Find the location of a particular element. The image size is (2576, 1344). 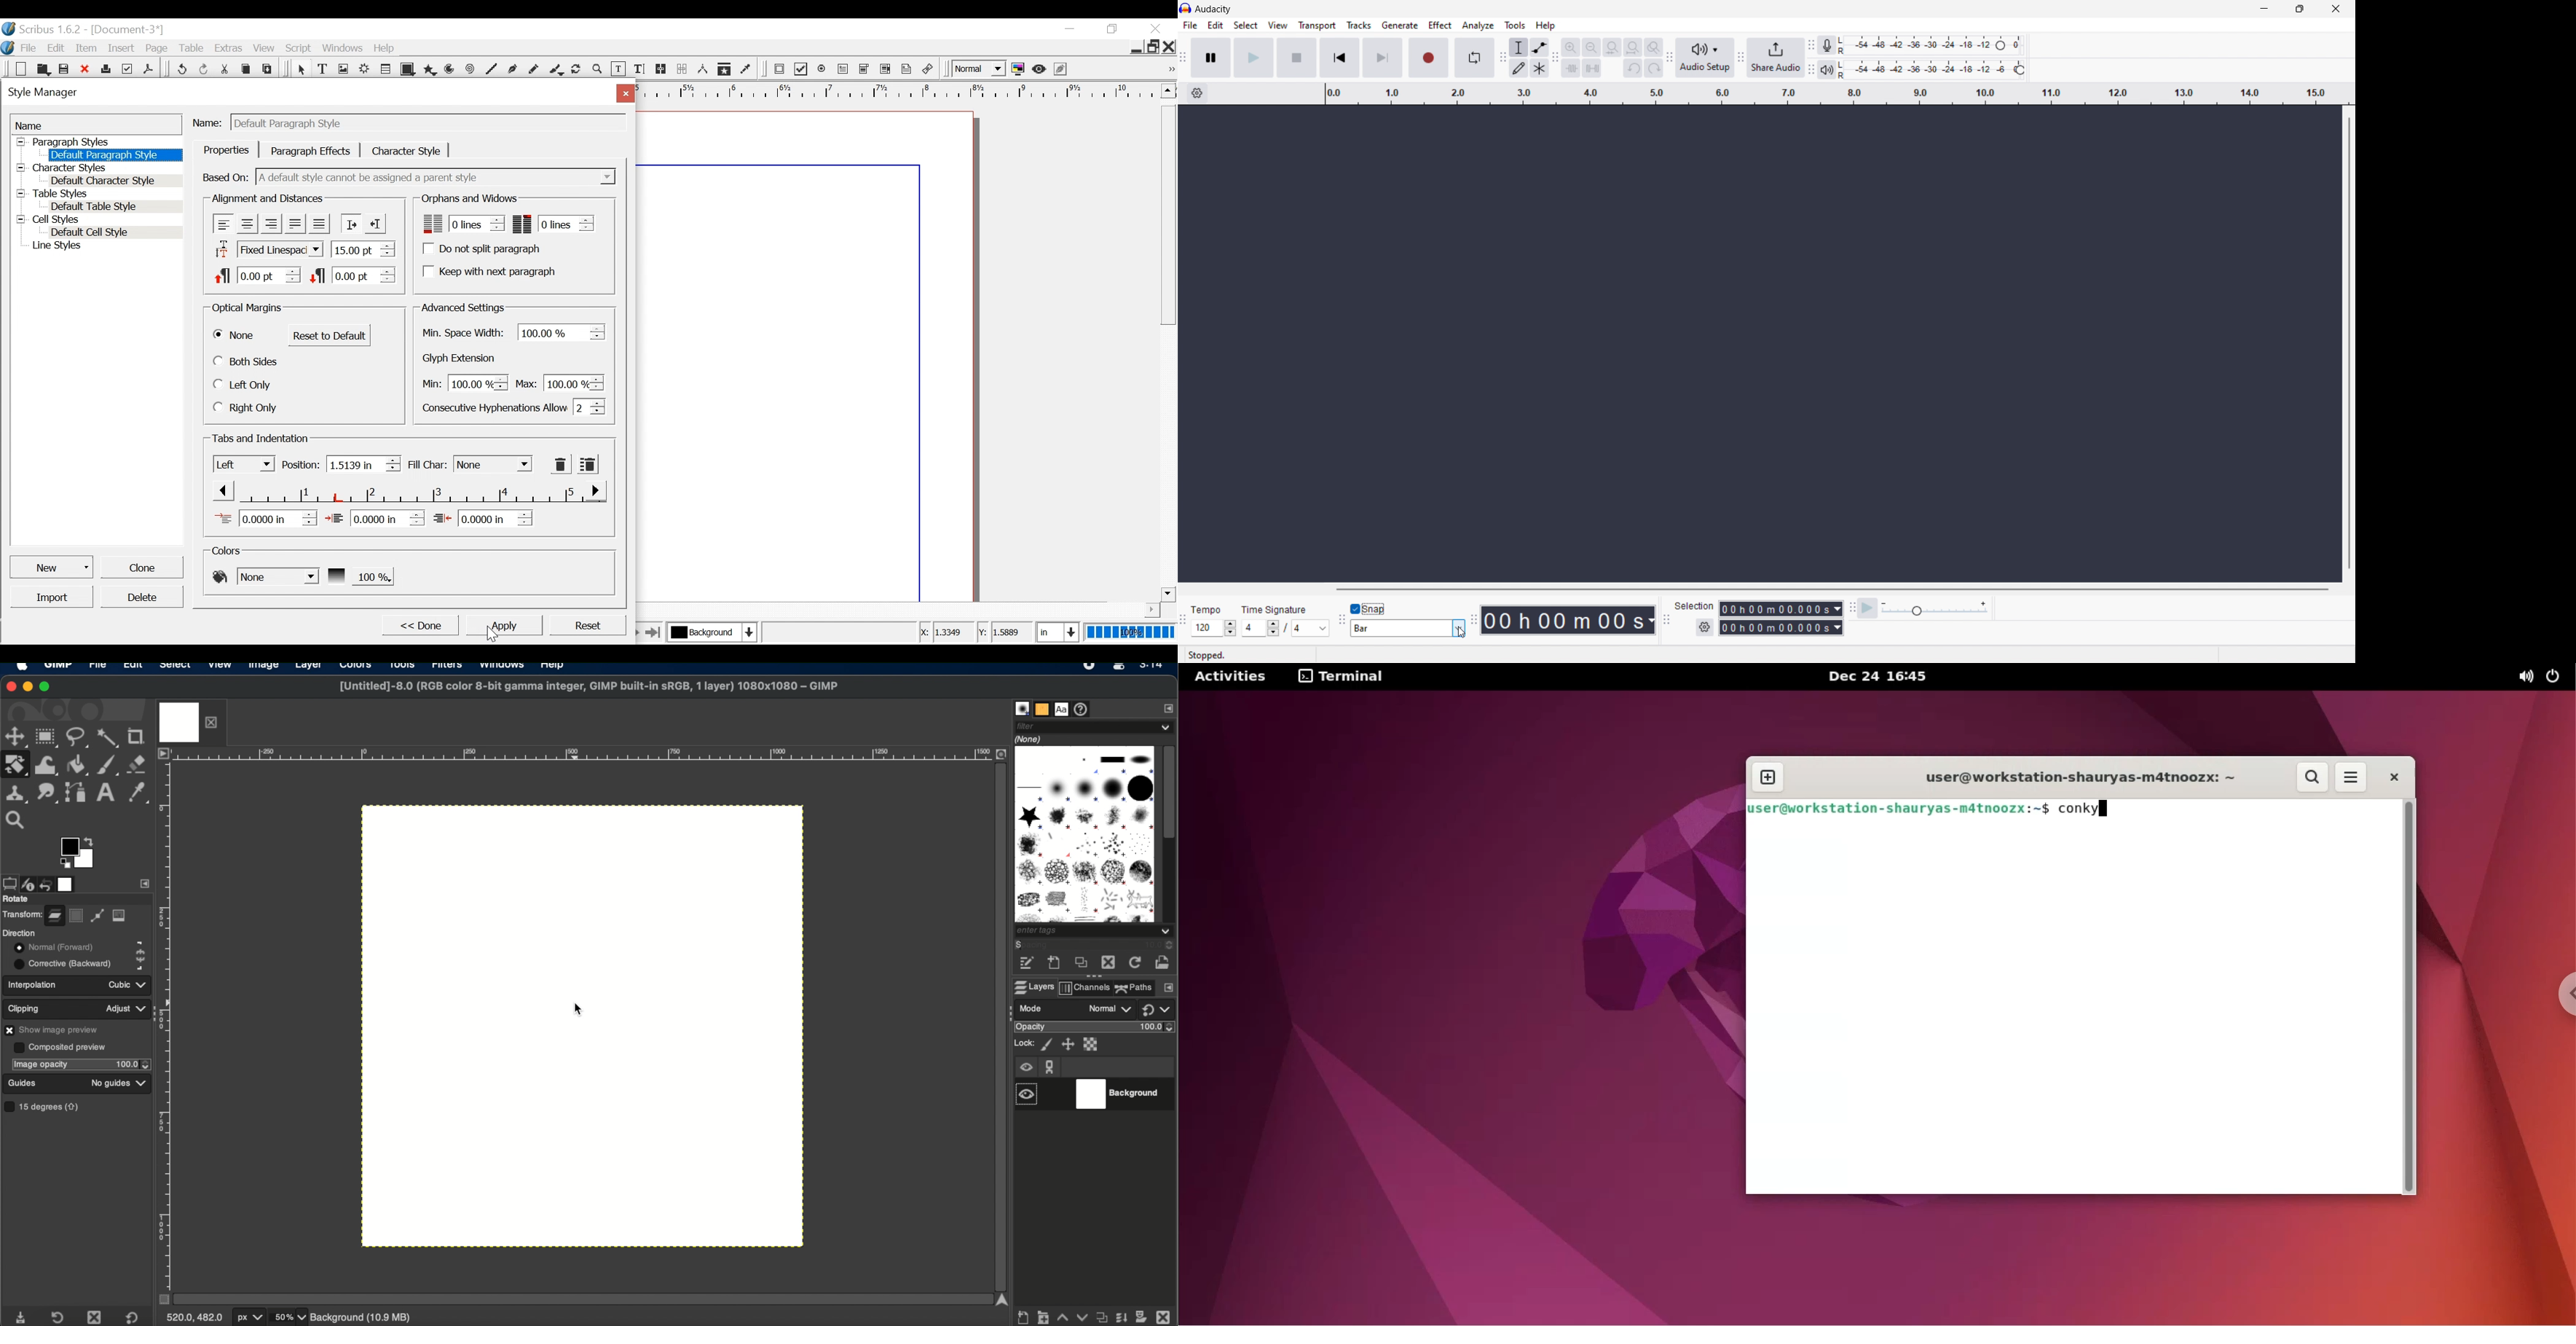

New is located at coordinates (21, 69).